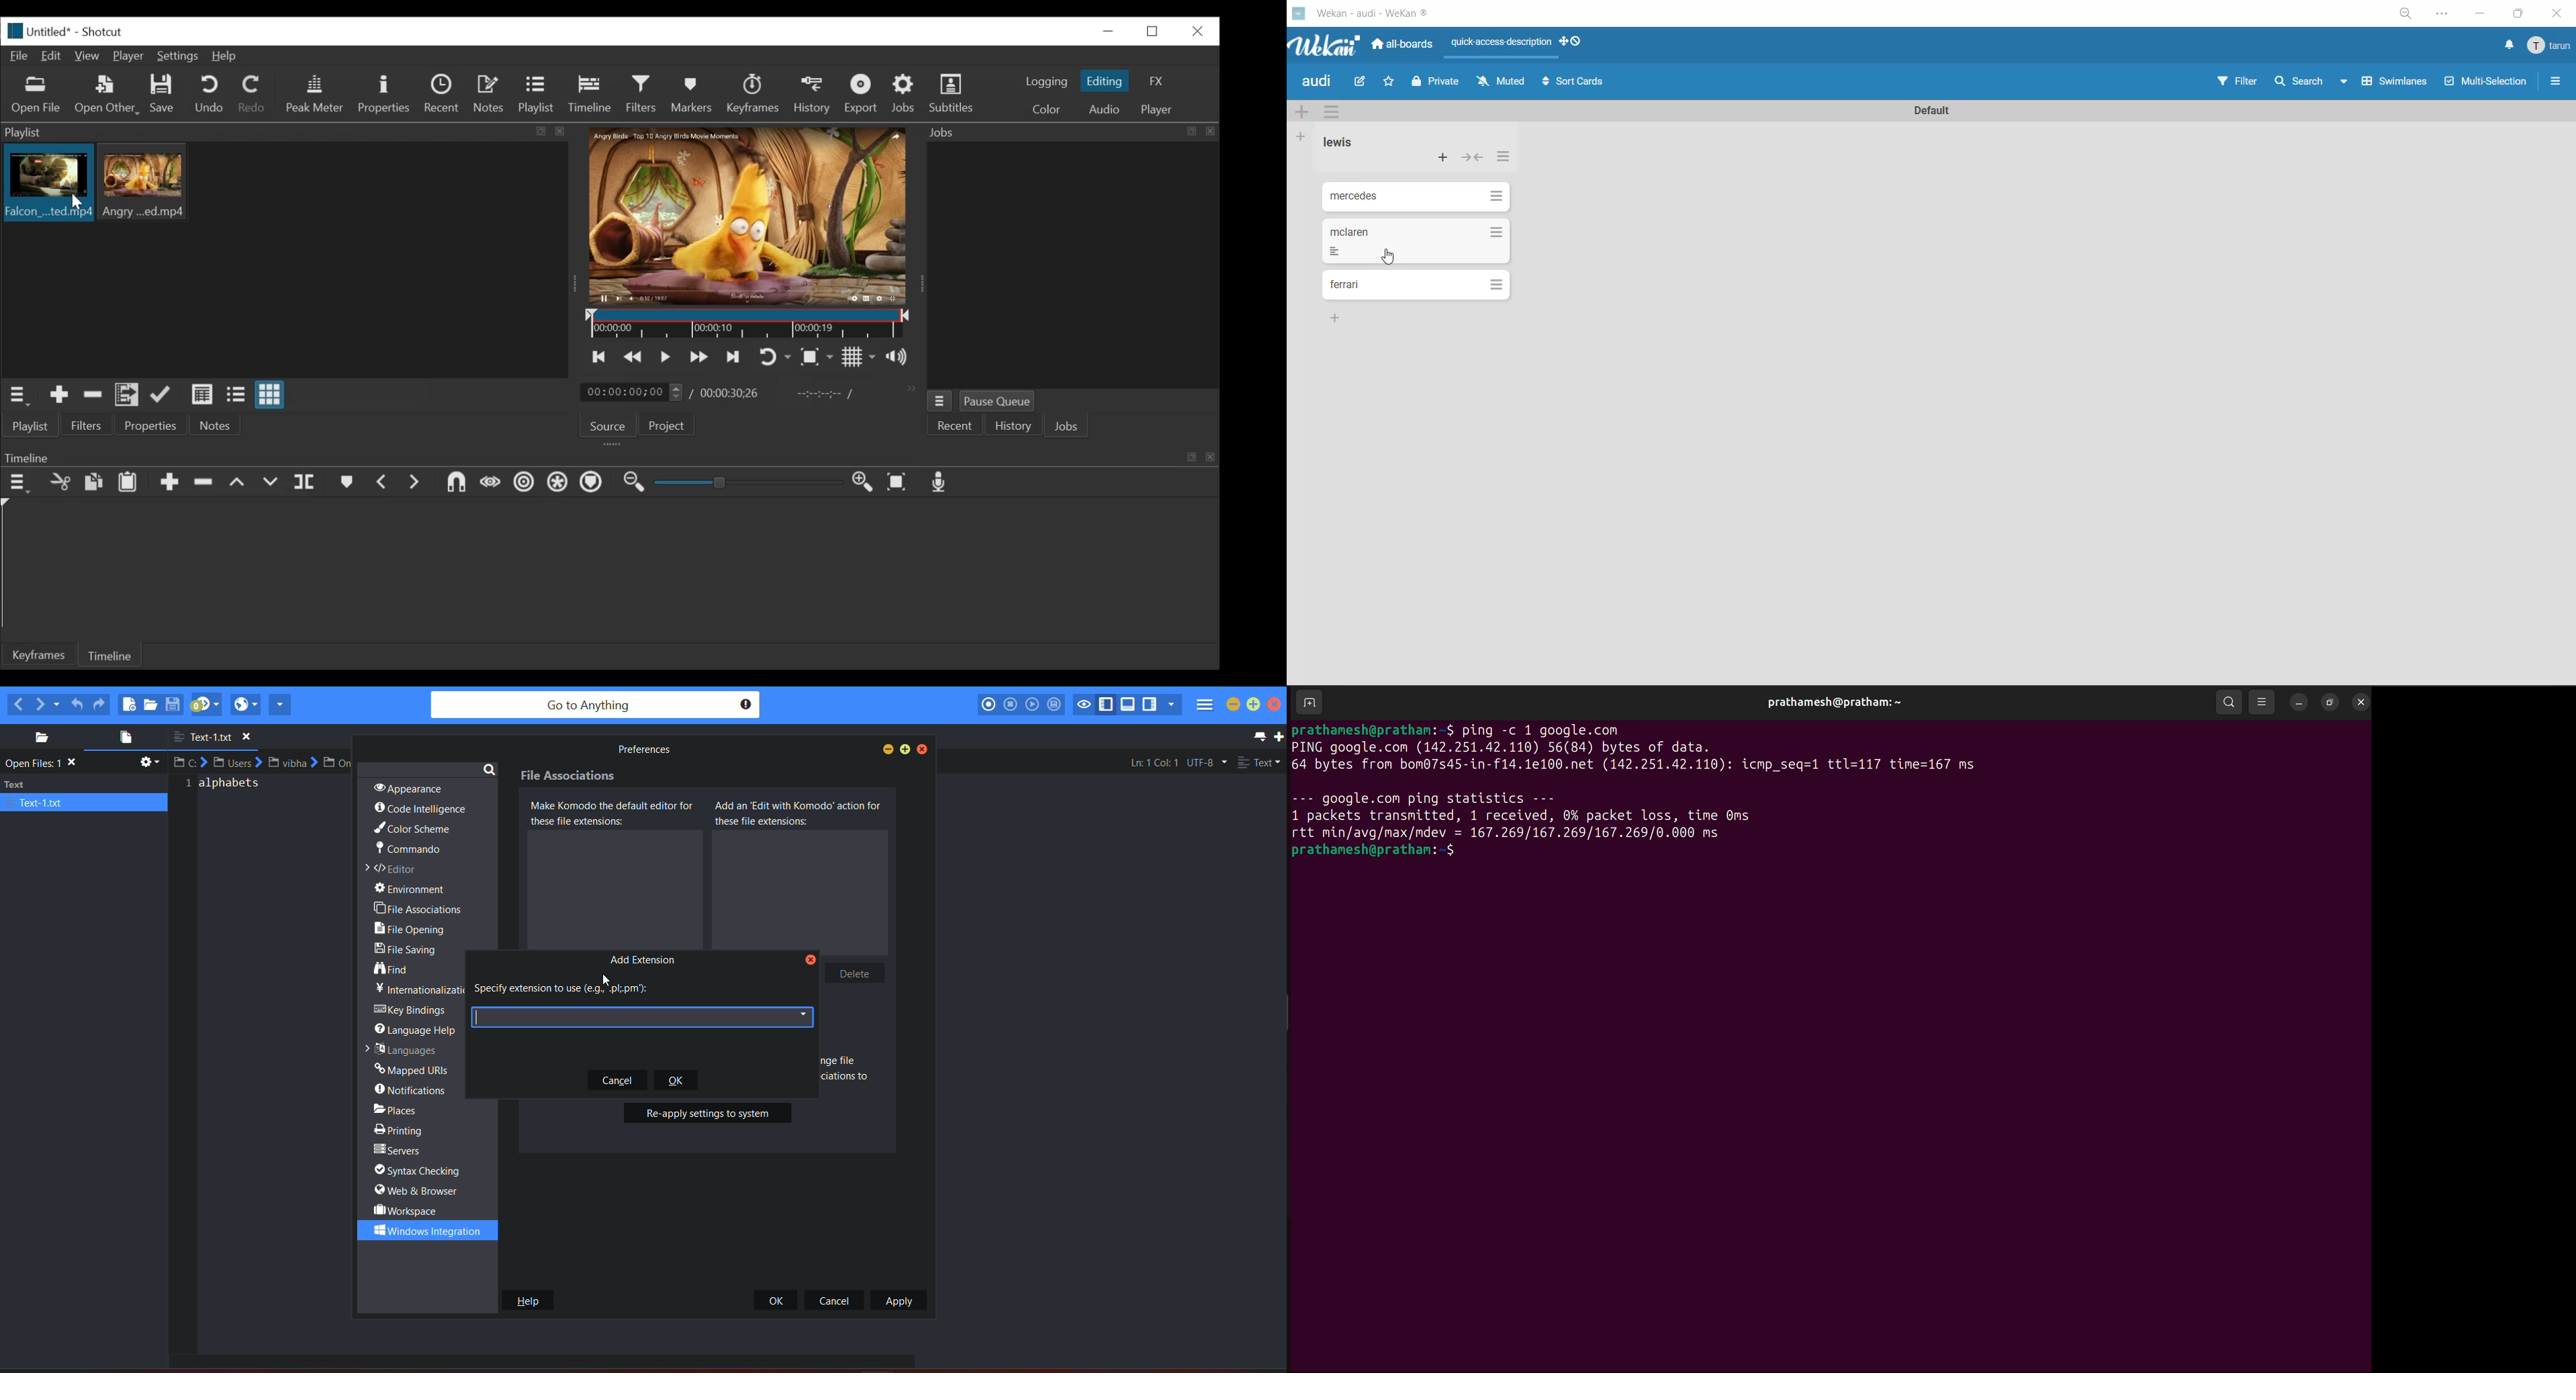 The width and height of the screenshot is (2576, 1400). What do you see at coordinates (420, 1028) in the screenshot?
I see `language help` at bounding box center [420, 1028].